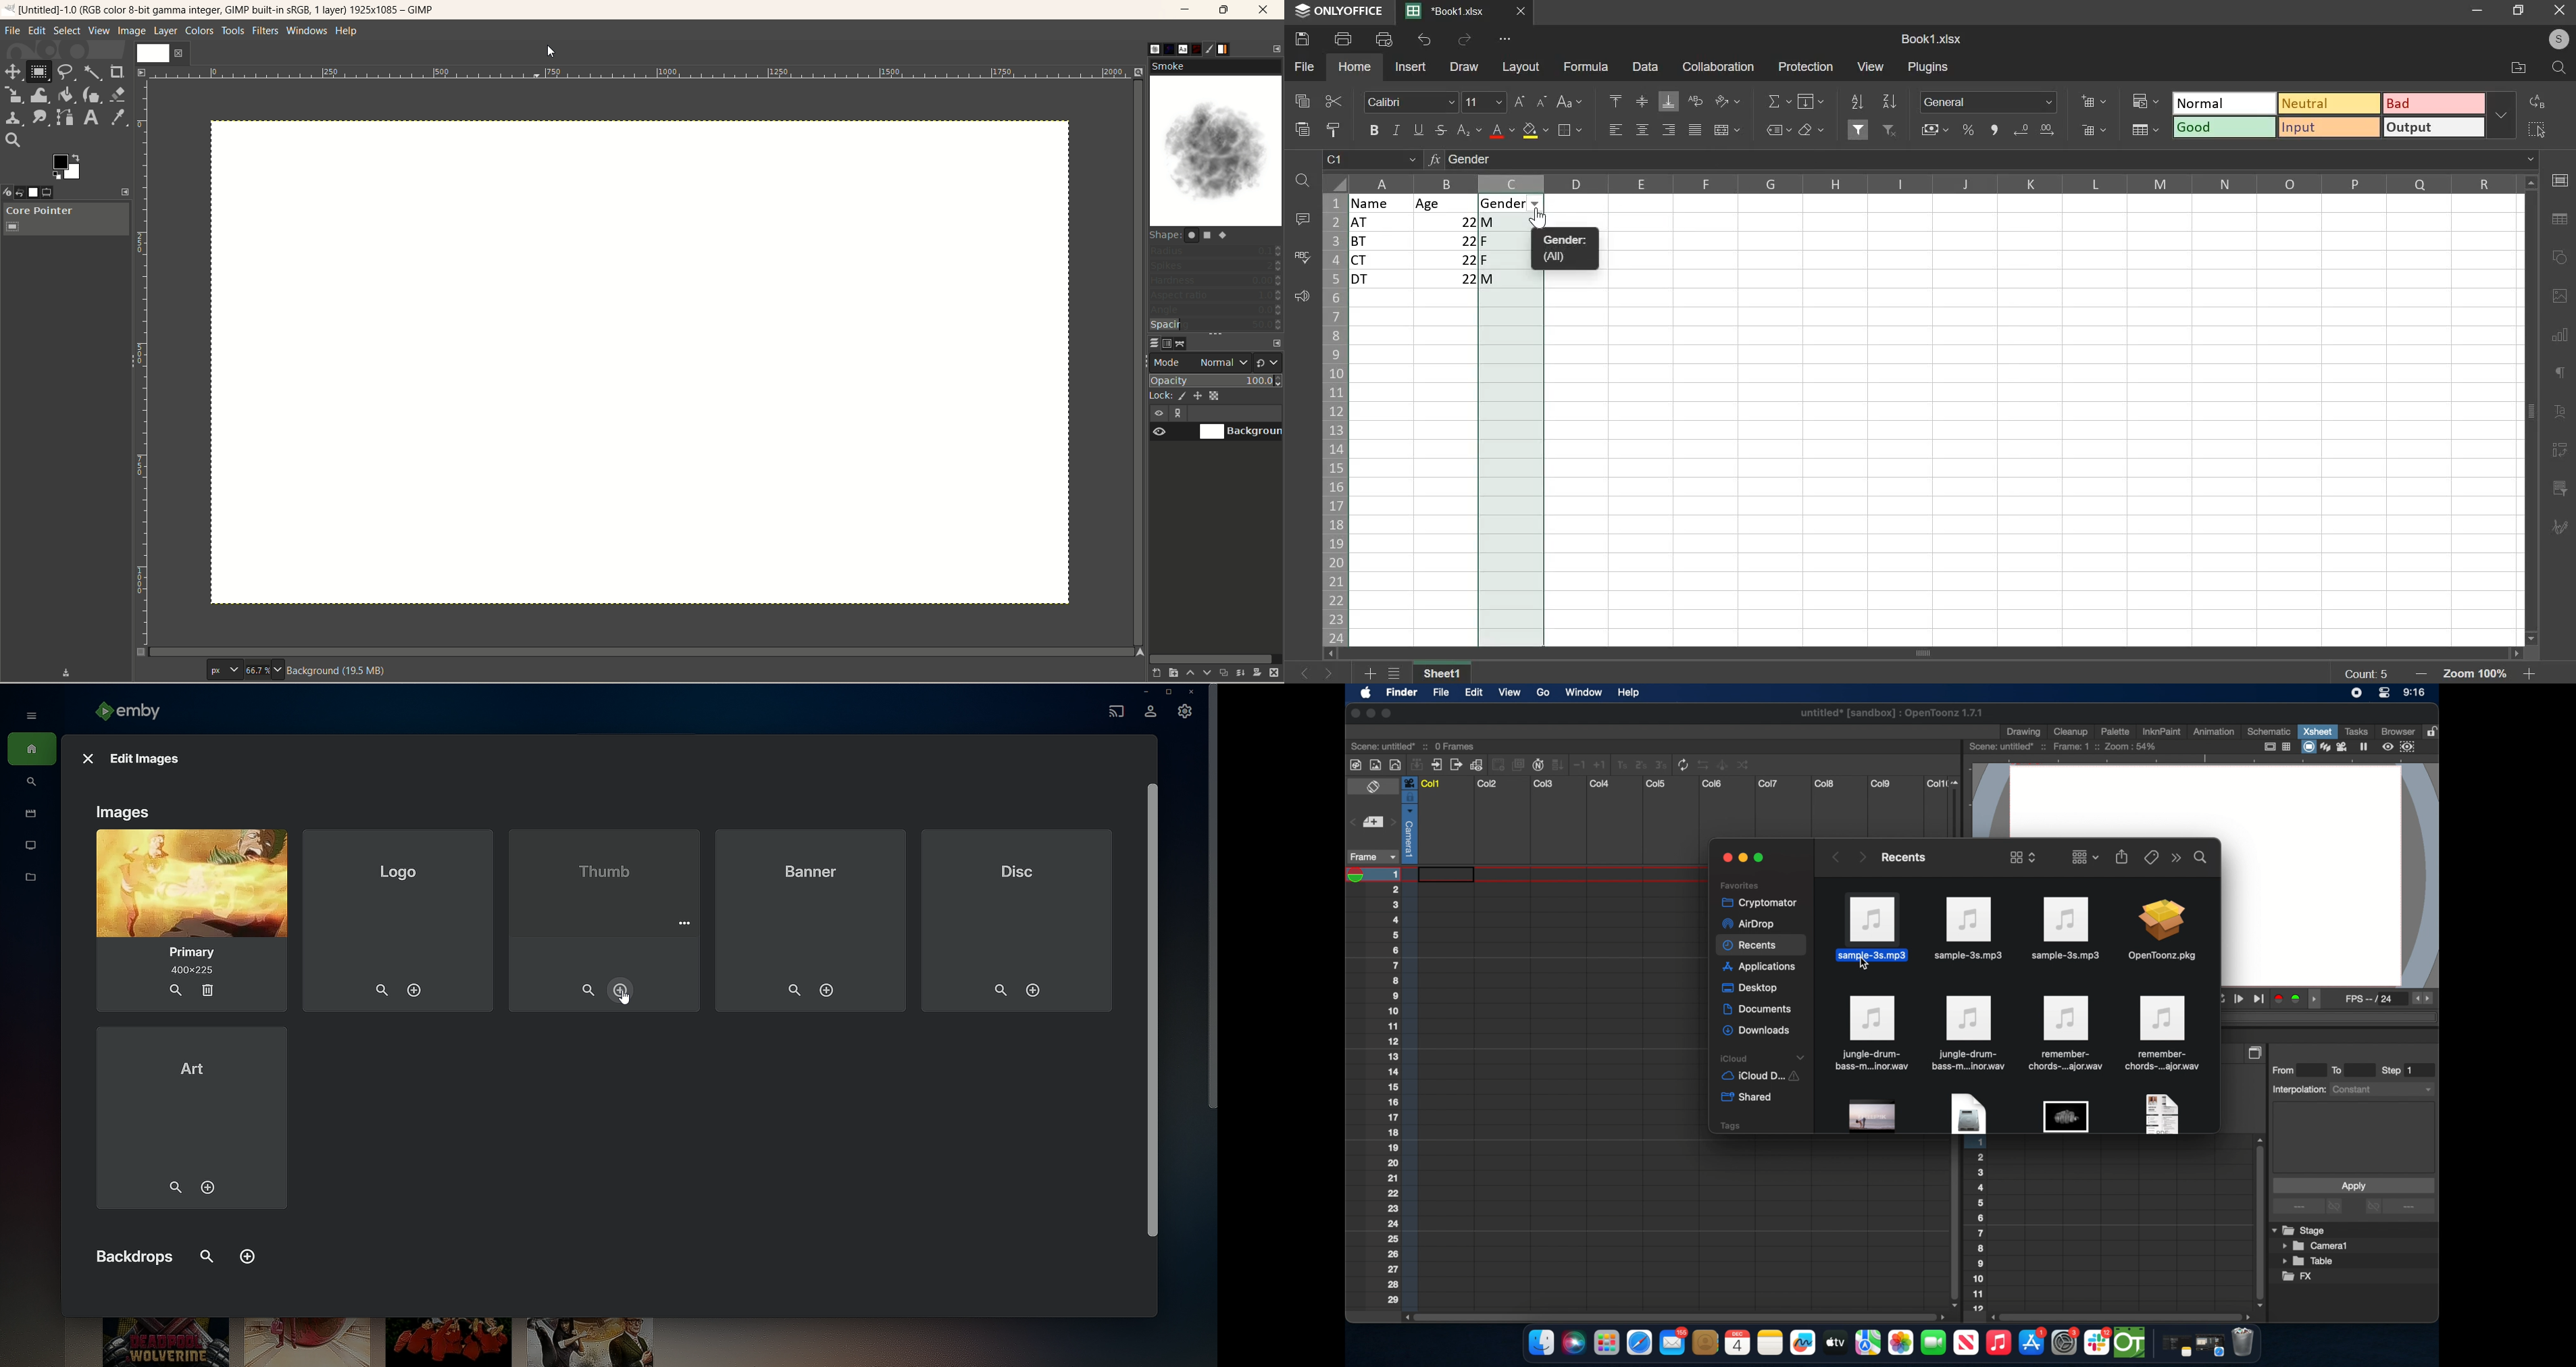 The image size is (2576, 1372). I want to click on previous, so click(1334, 673).